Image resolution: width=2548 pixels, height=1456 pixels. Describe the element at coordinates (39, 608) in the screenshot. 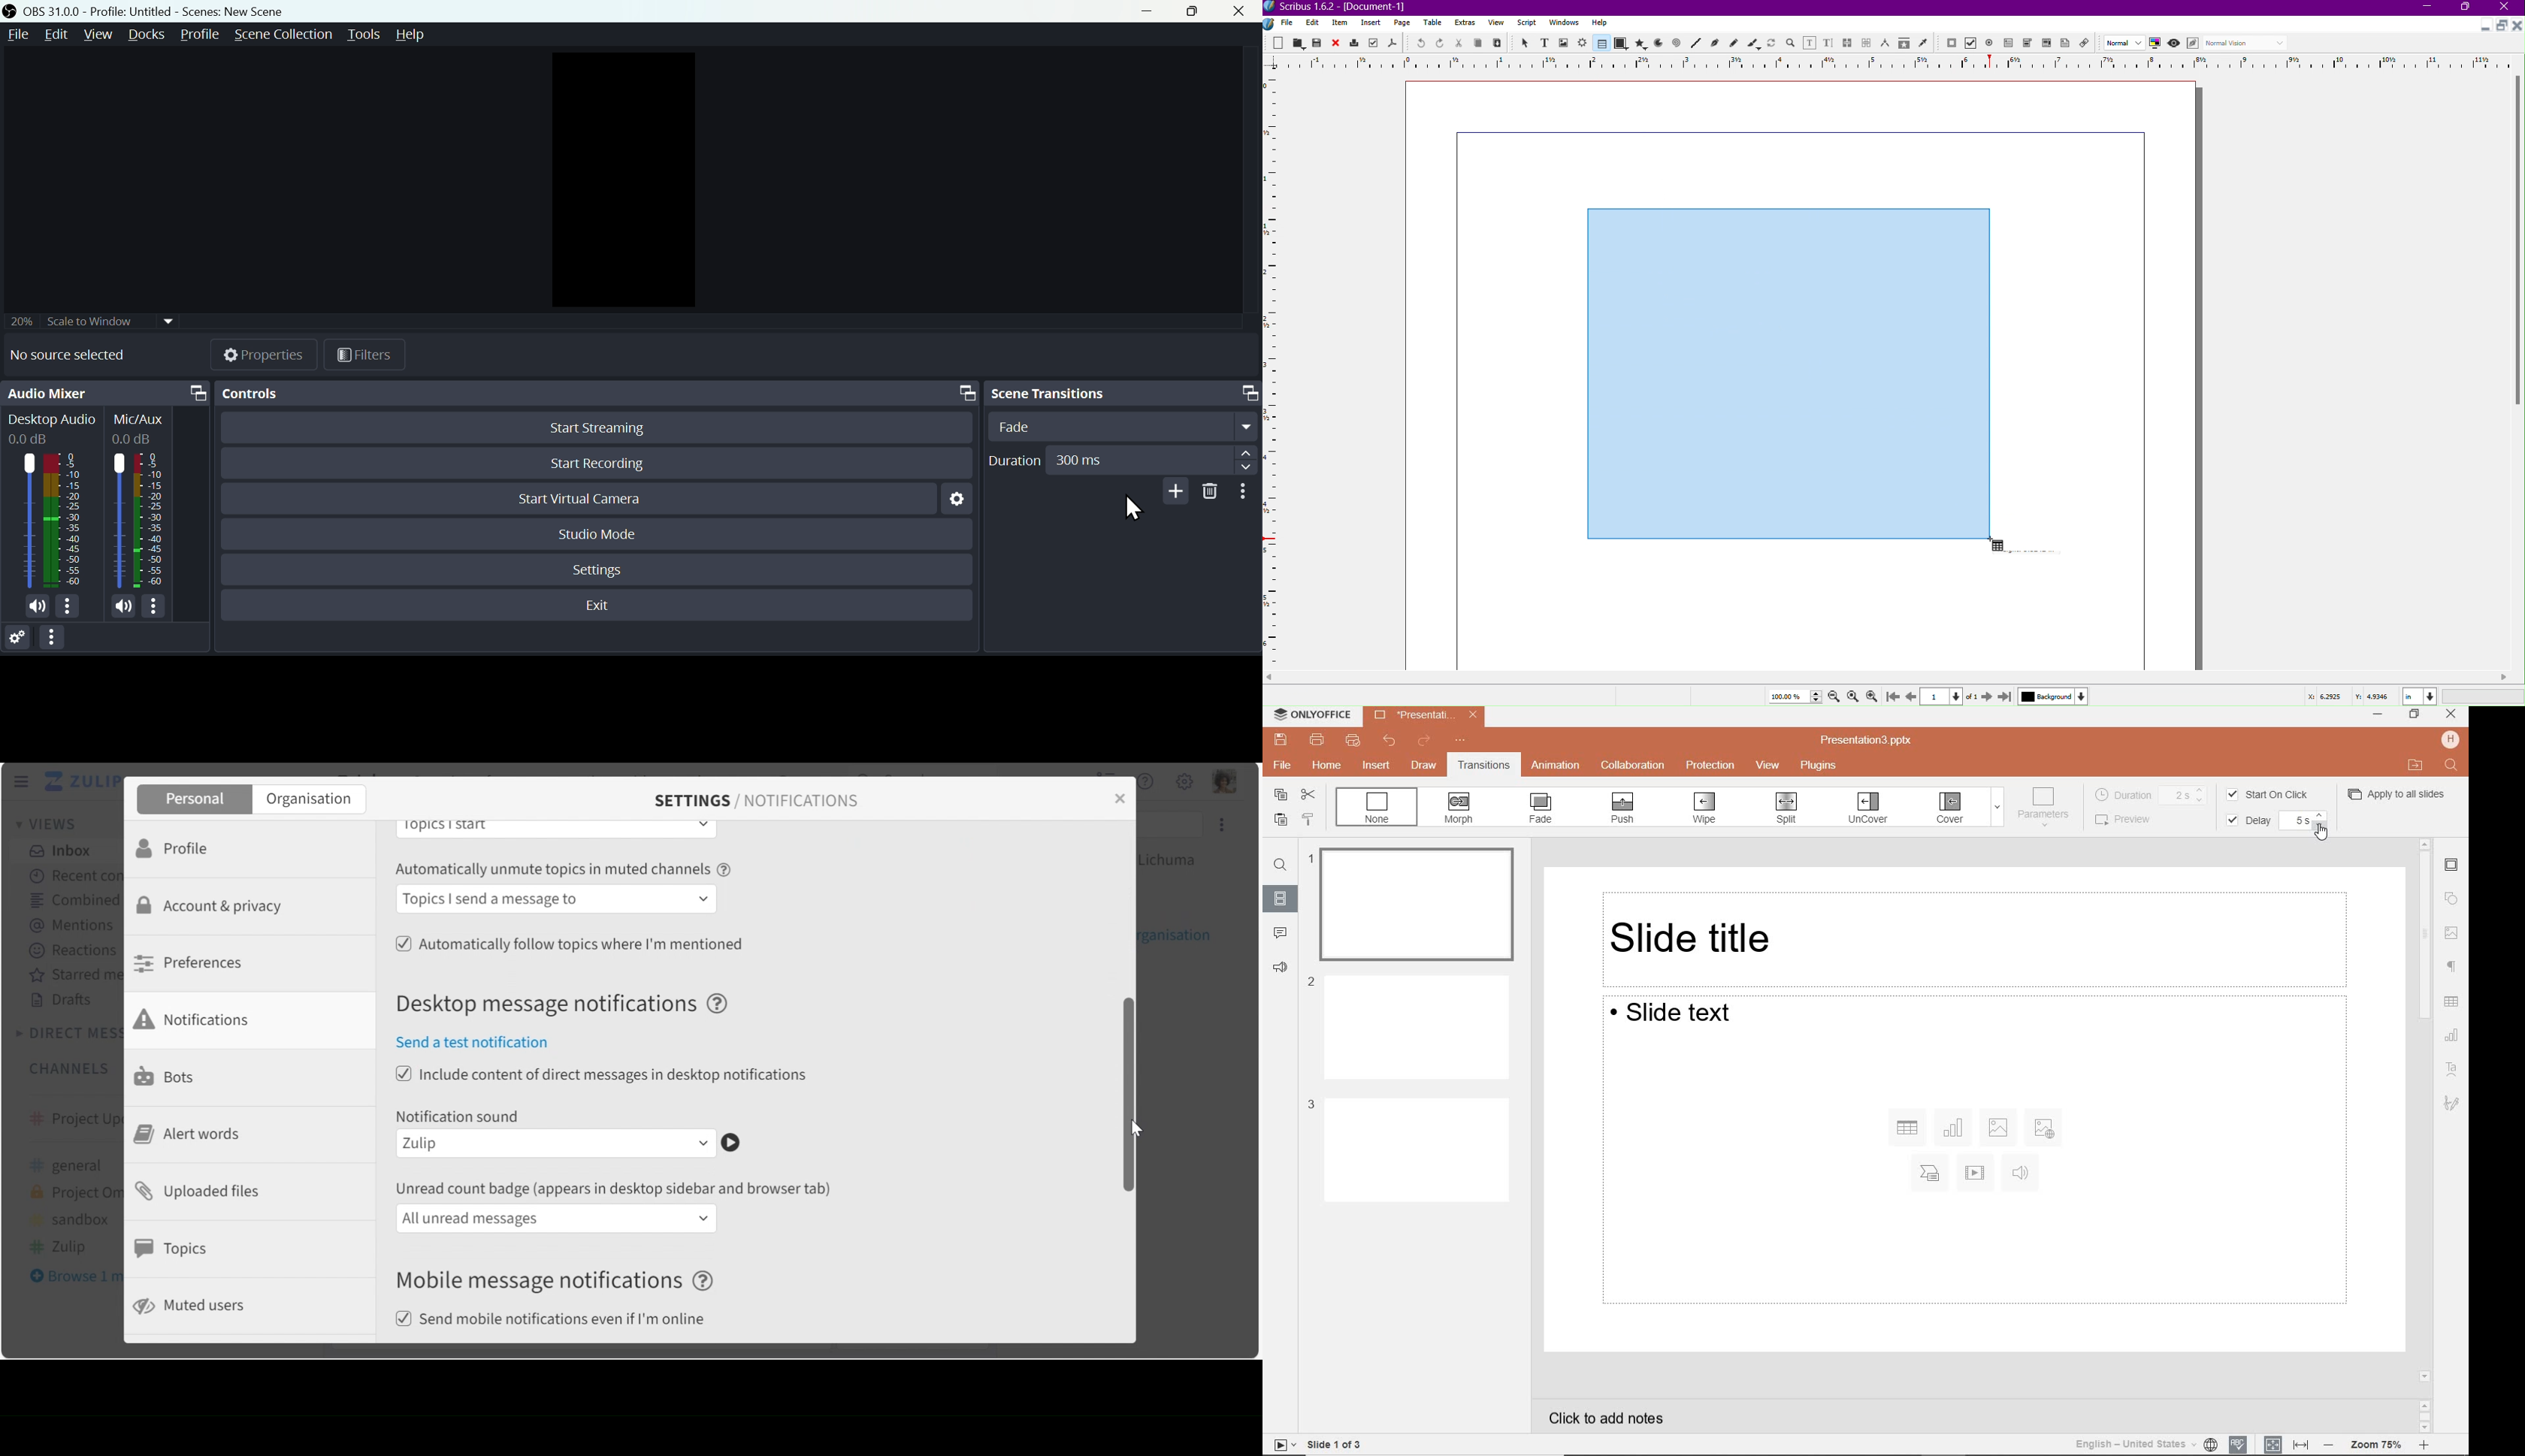

I see `(un)mute` at that location.